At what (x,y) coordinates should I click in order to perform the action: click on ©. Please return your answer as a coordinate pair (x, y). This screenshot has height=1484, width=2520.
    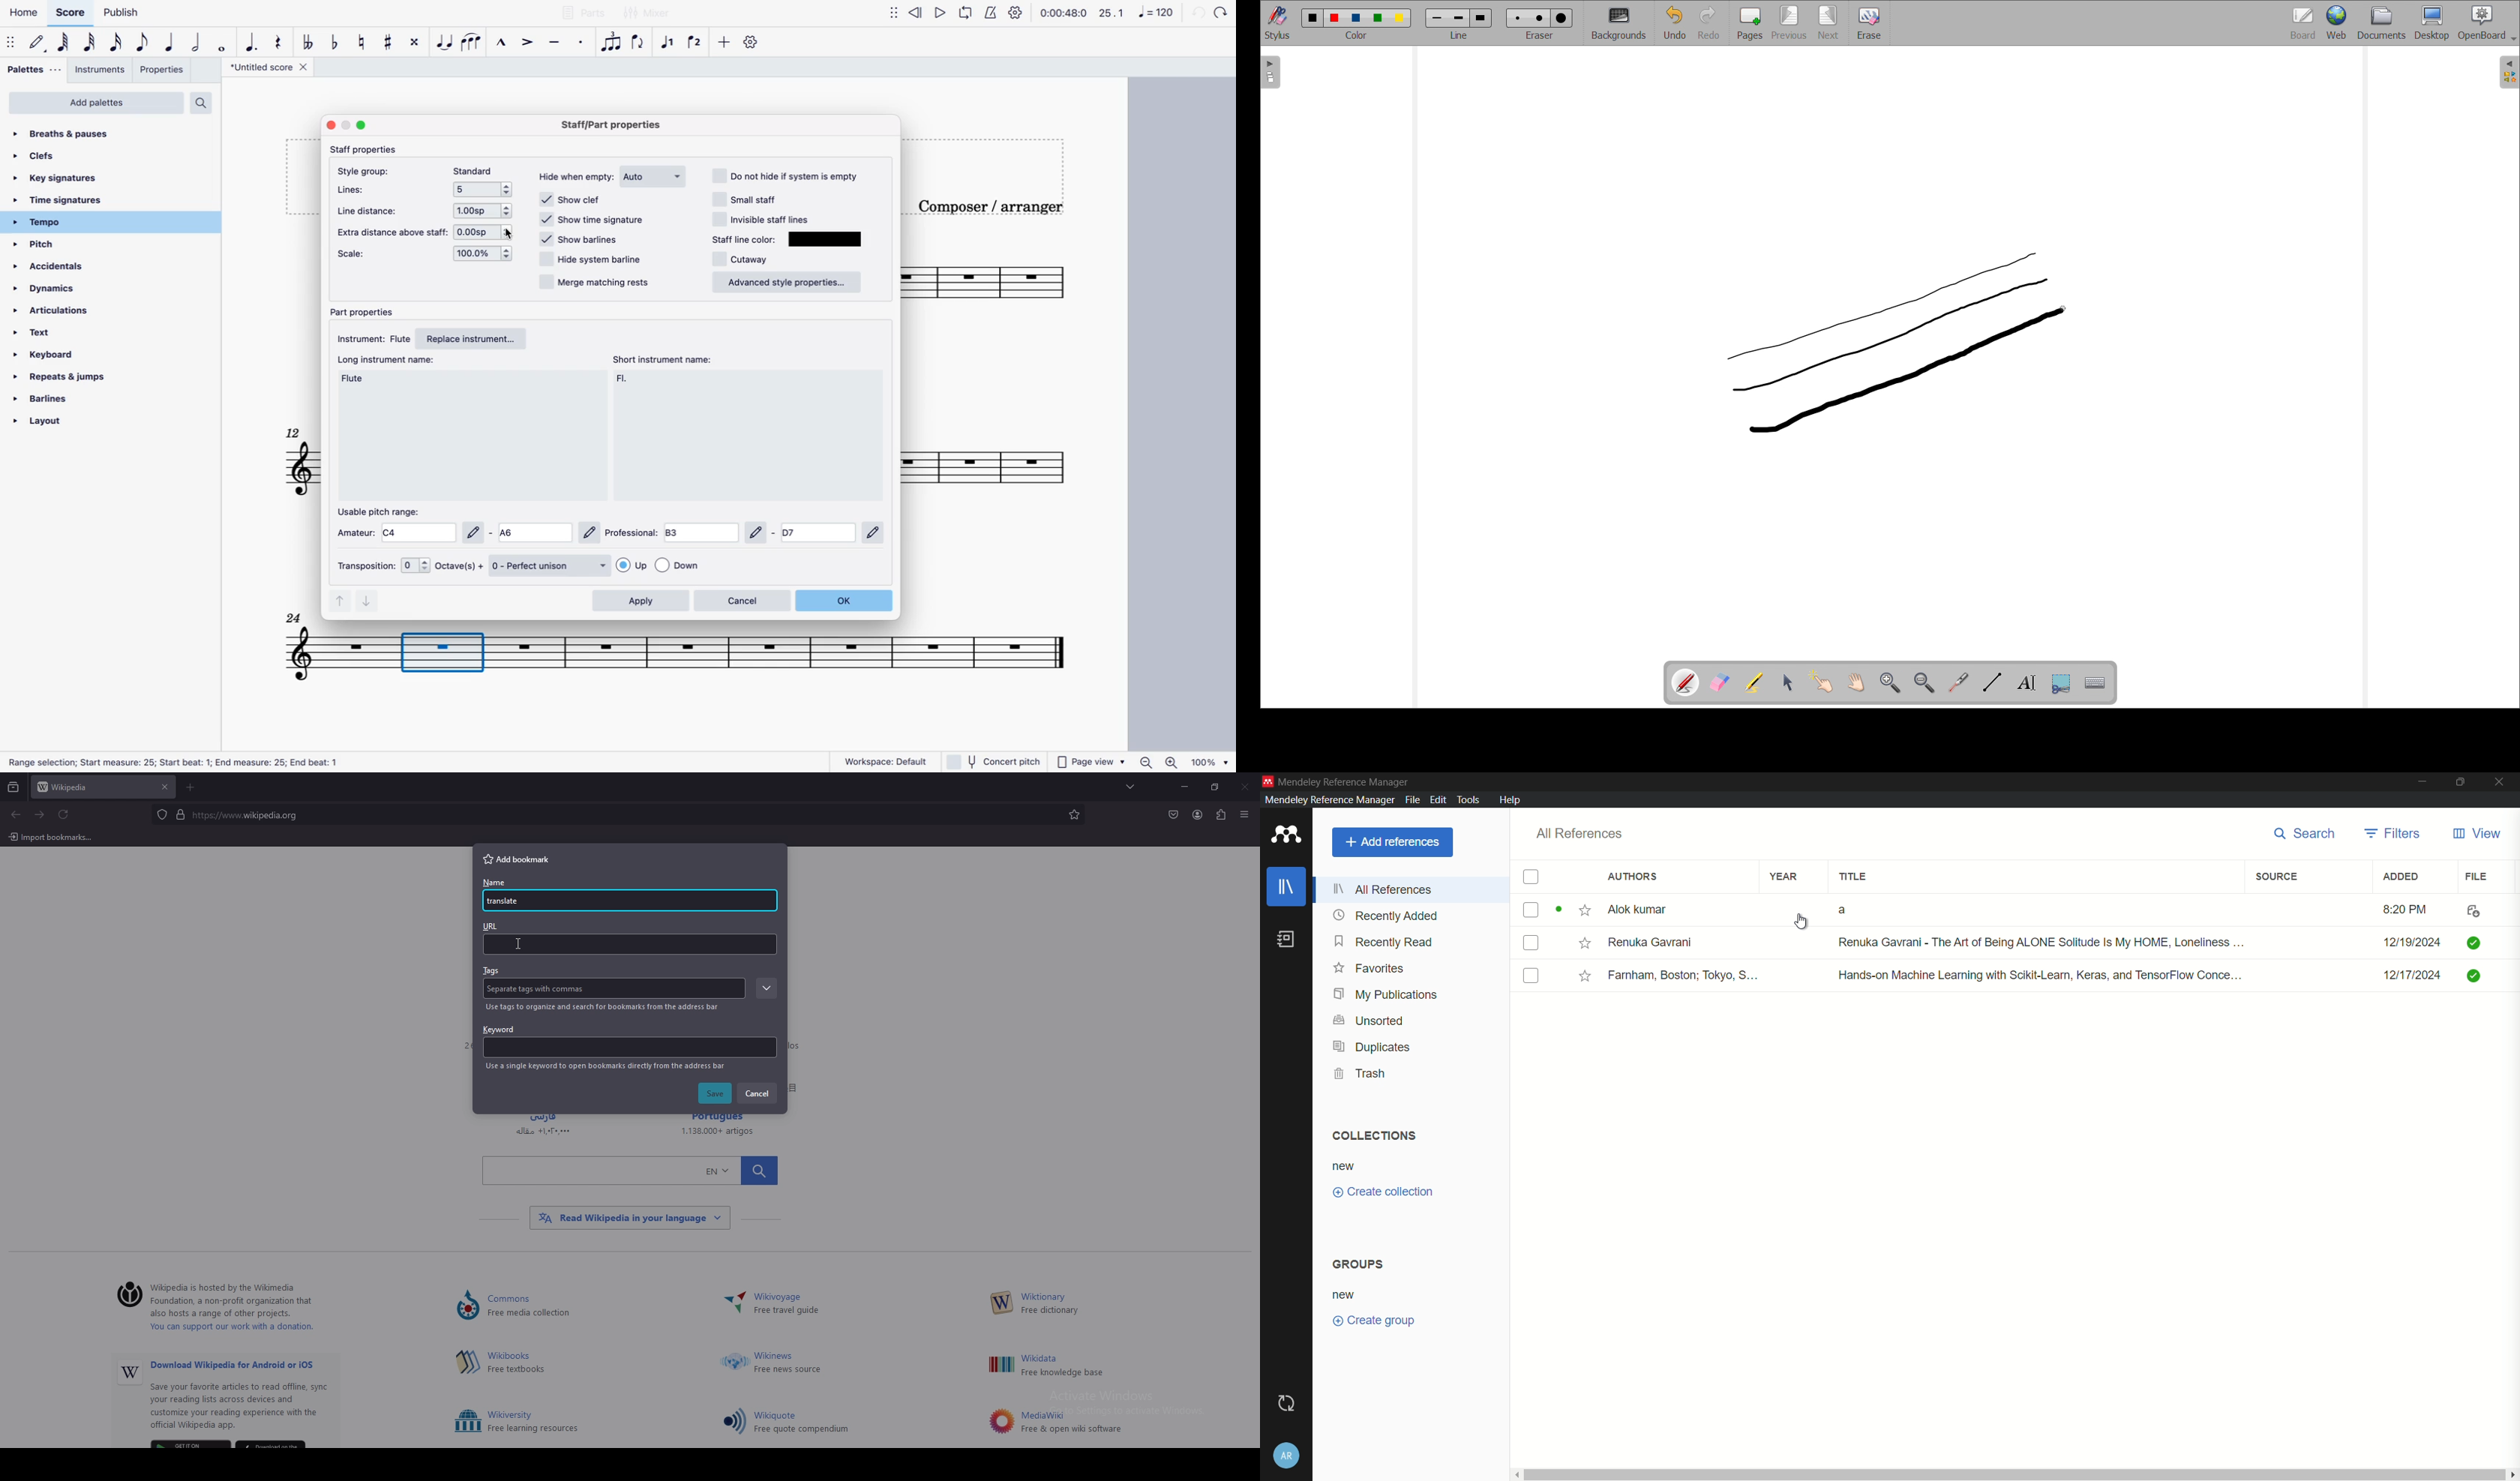
    Looking at the image, I should click on (125, 1296).